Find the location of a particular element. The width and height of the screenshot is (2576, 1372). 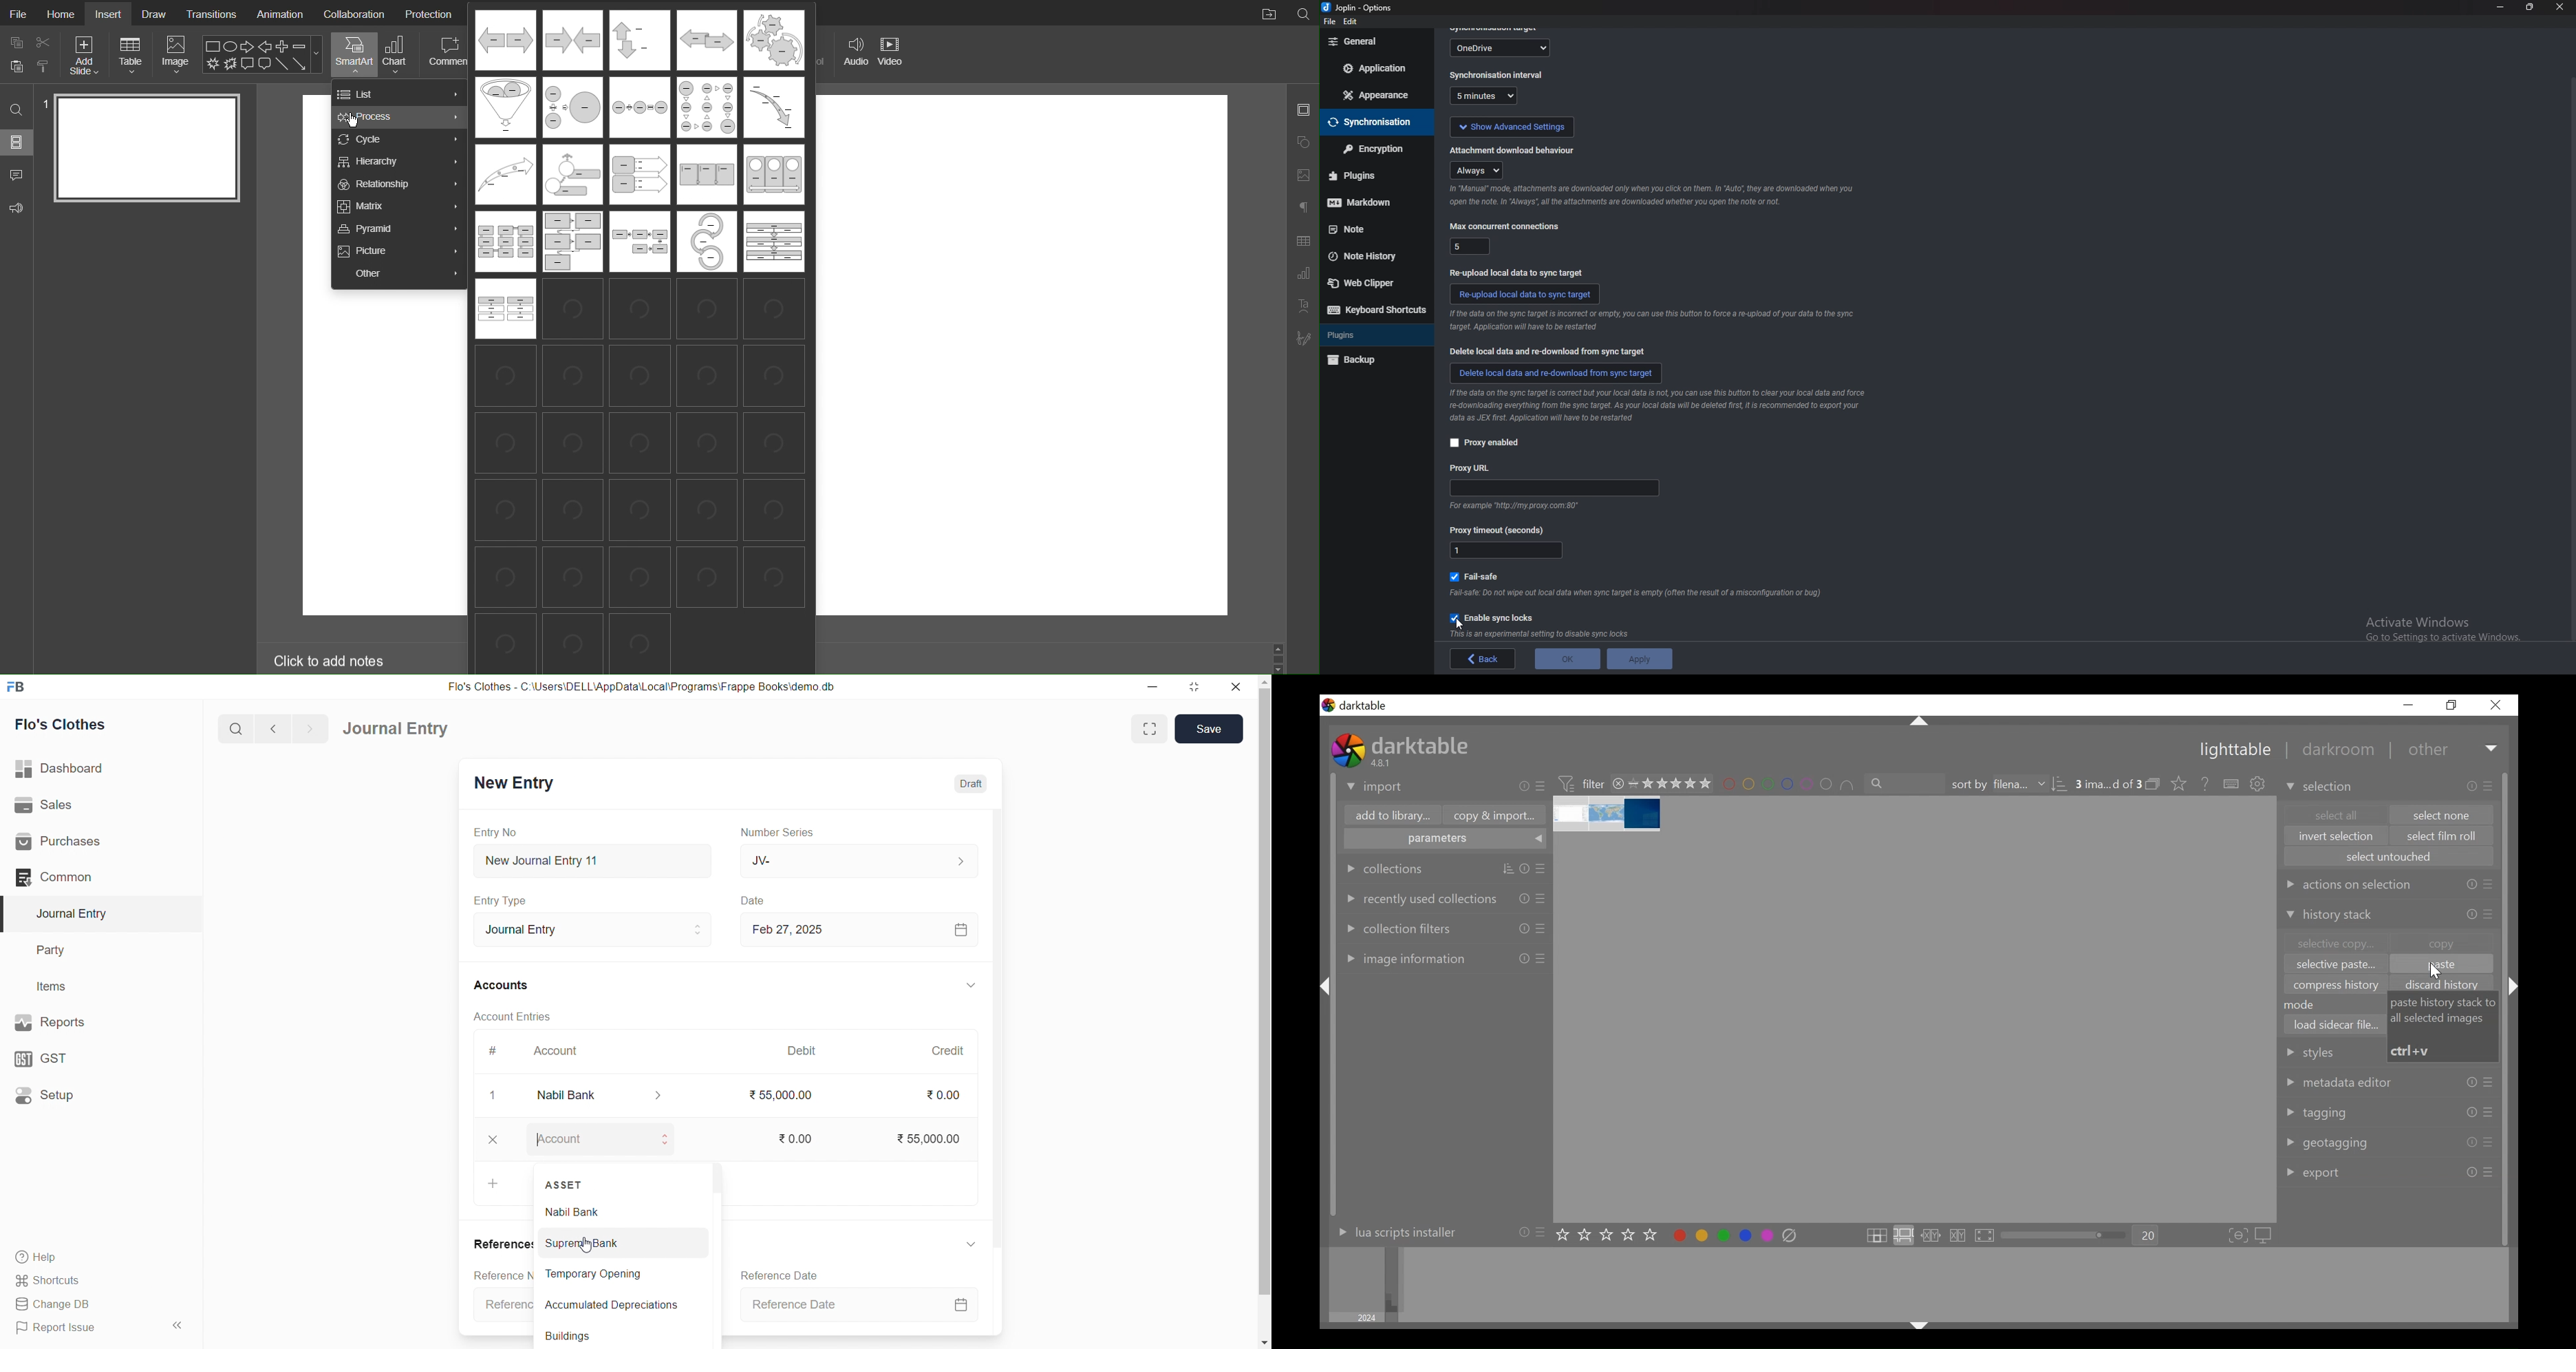

Search is located at coordinates (1303, 13).